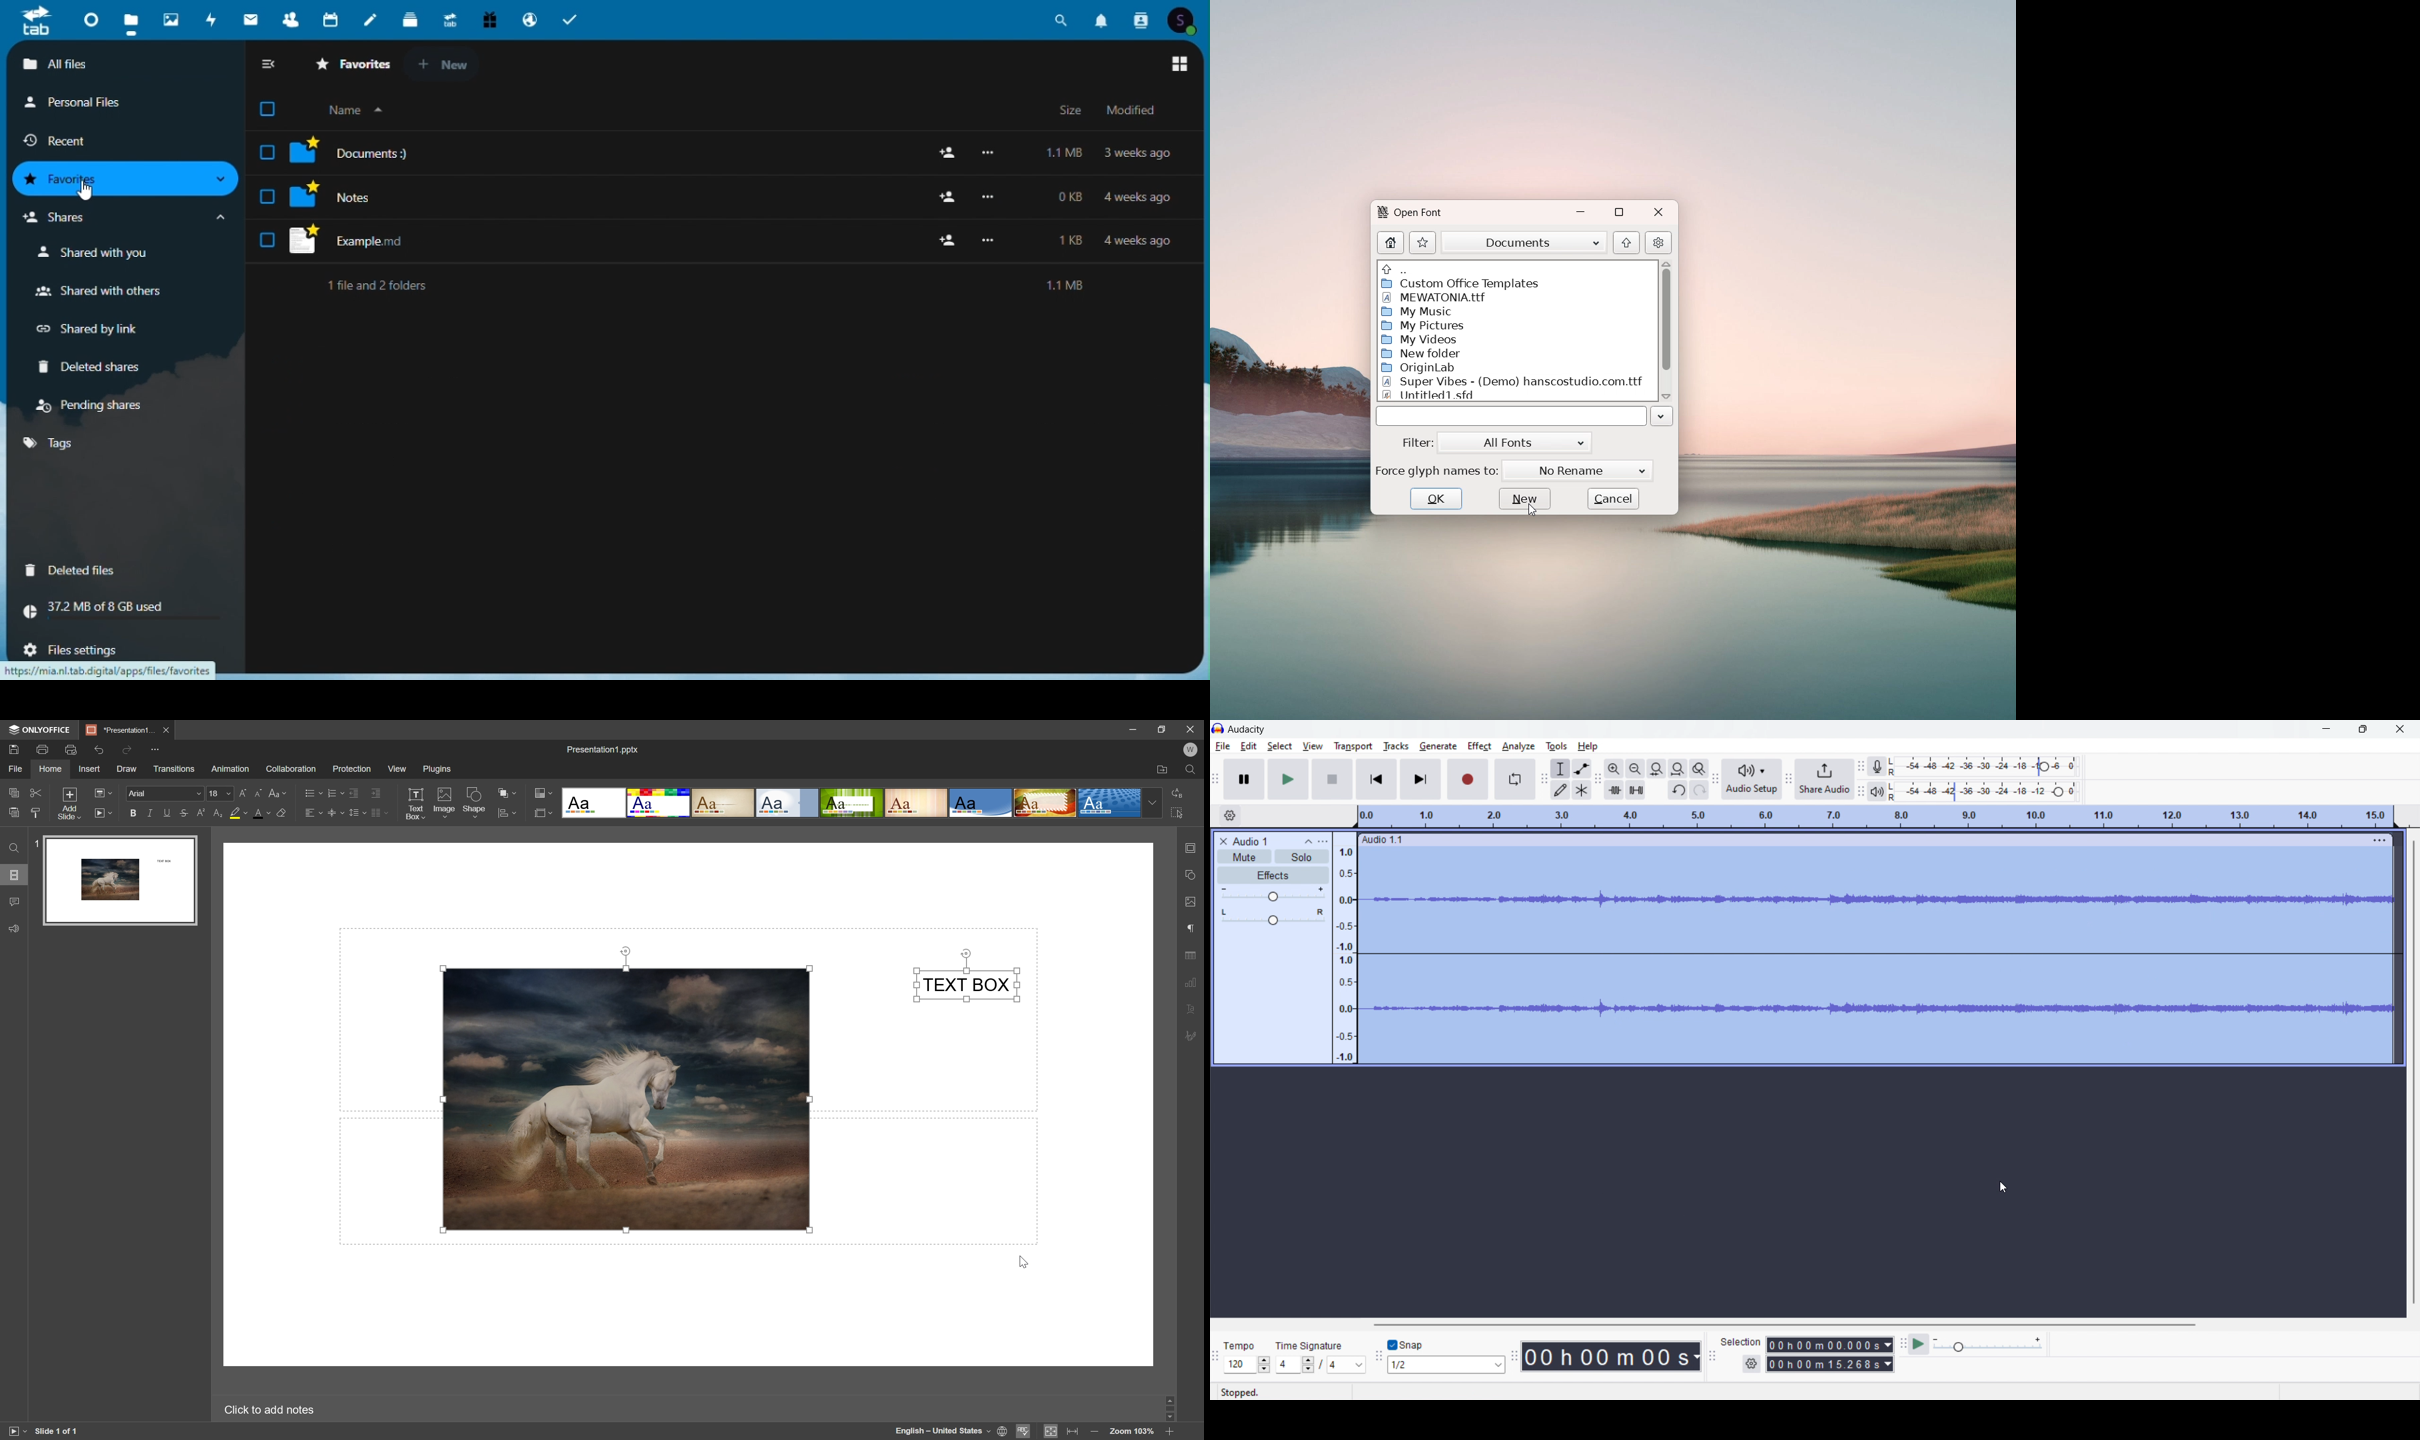 The width and height of the screenshot is (2436, 1456). I want to click on ok, so click(1437, 498).